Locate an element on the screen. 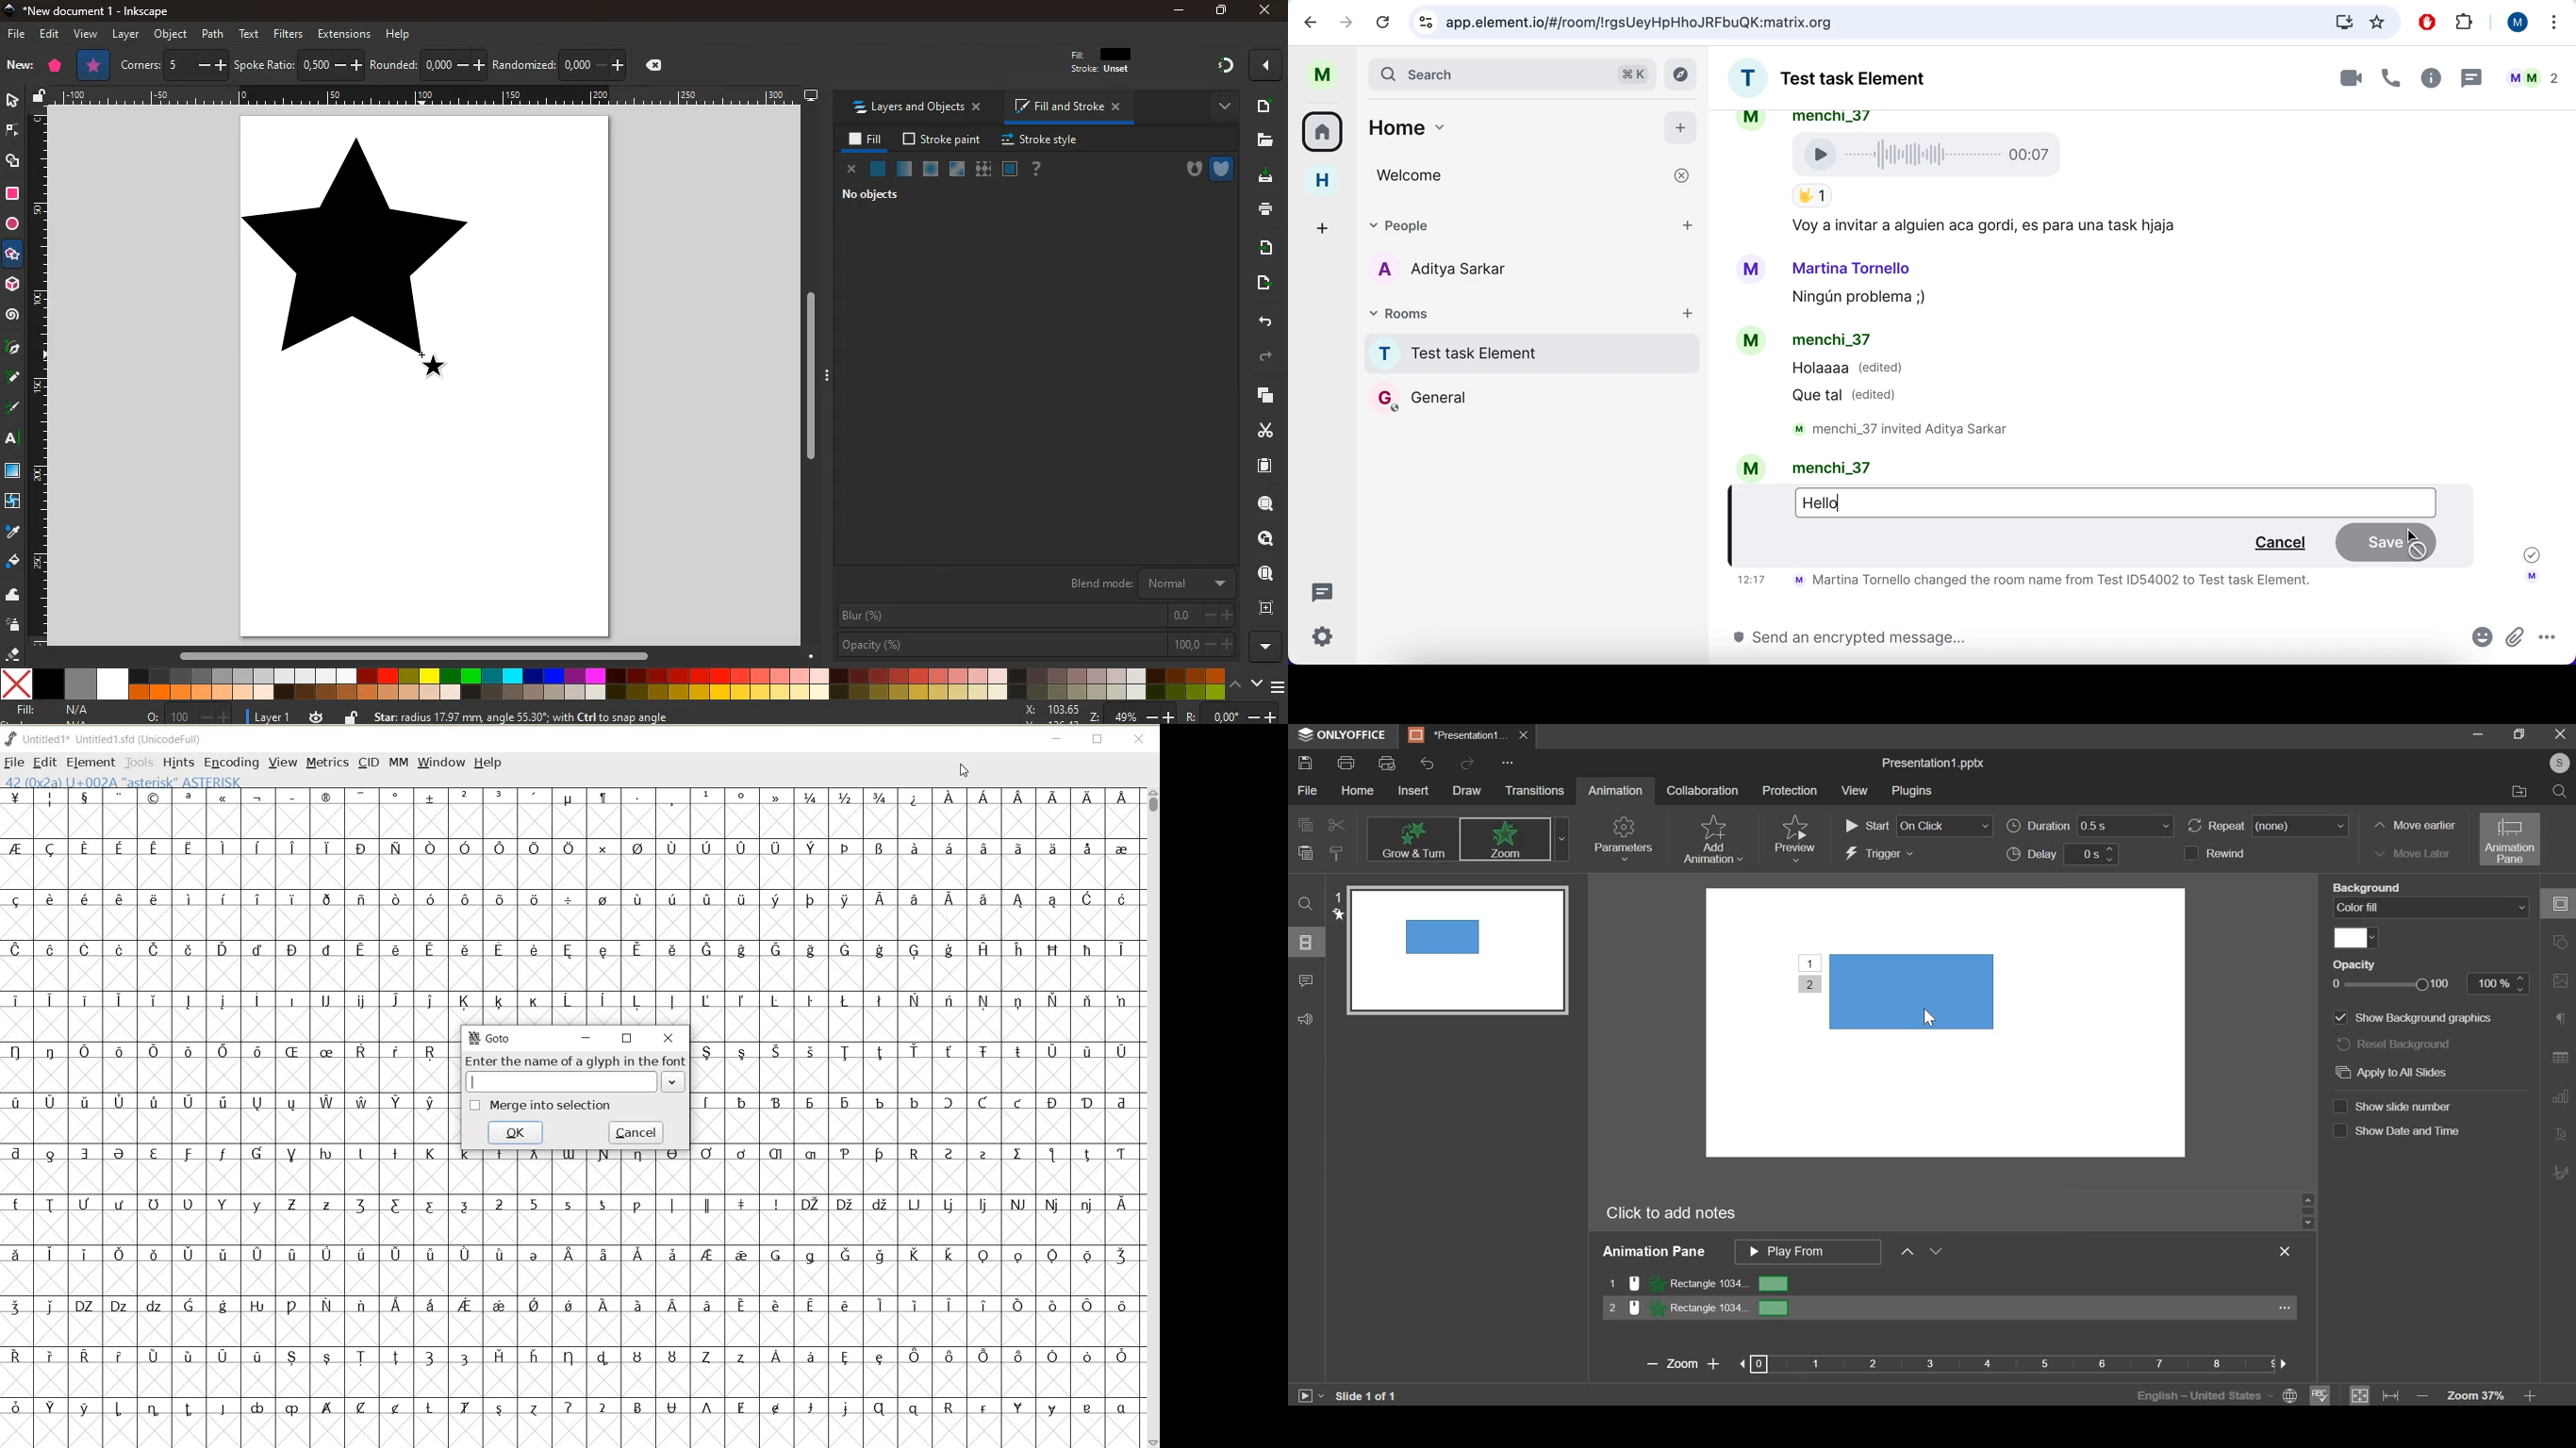 This screenshot has height=1456, width=2576. emoji is located at coordinates (2482, 641).